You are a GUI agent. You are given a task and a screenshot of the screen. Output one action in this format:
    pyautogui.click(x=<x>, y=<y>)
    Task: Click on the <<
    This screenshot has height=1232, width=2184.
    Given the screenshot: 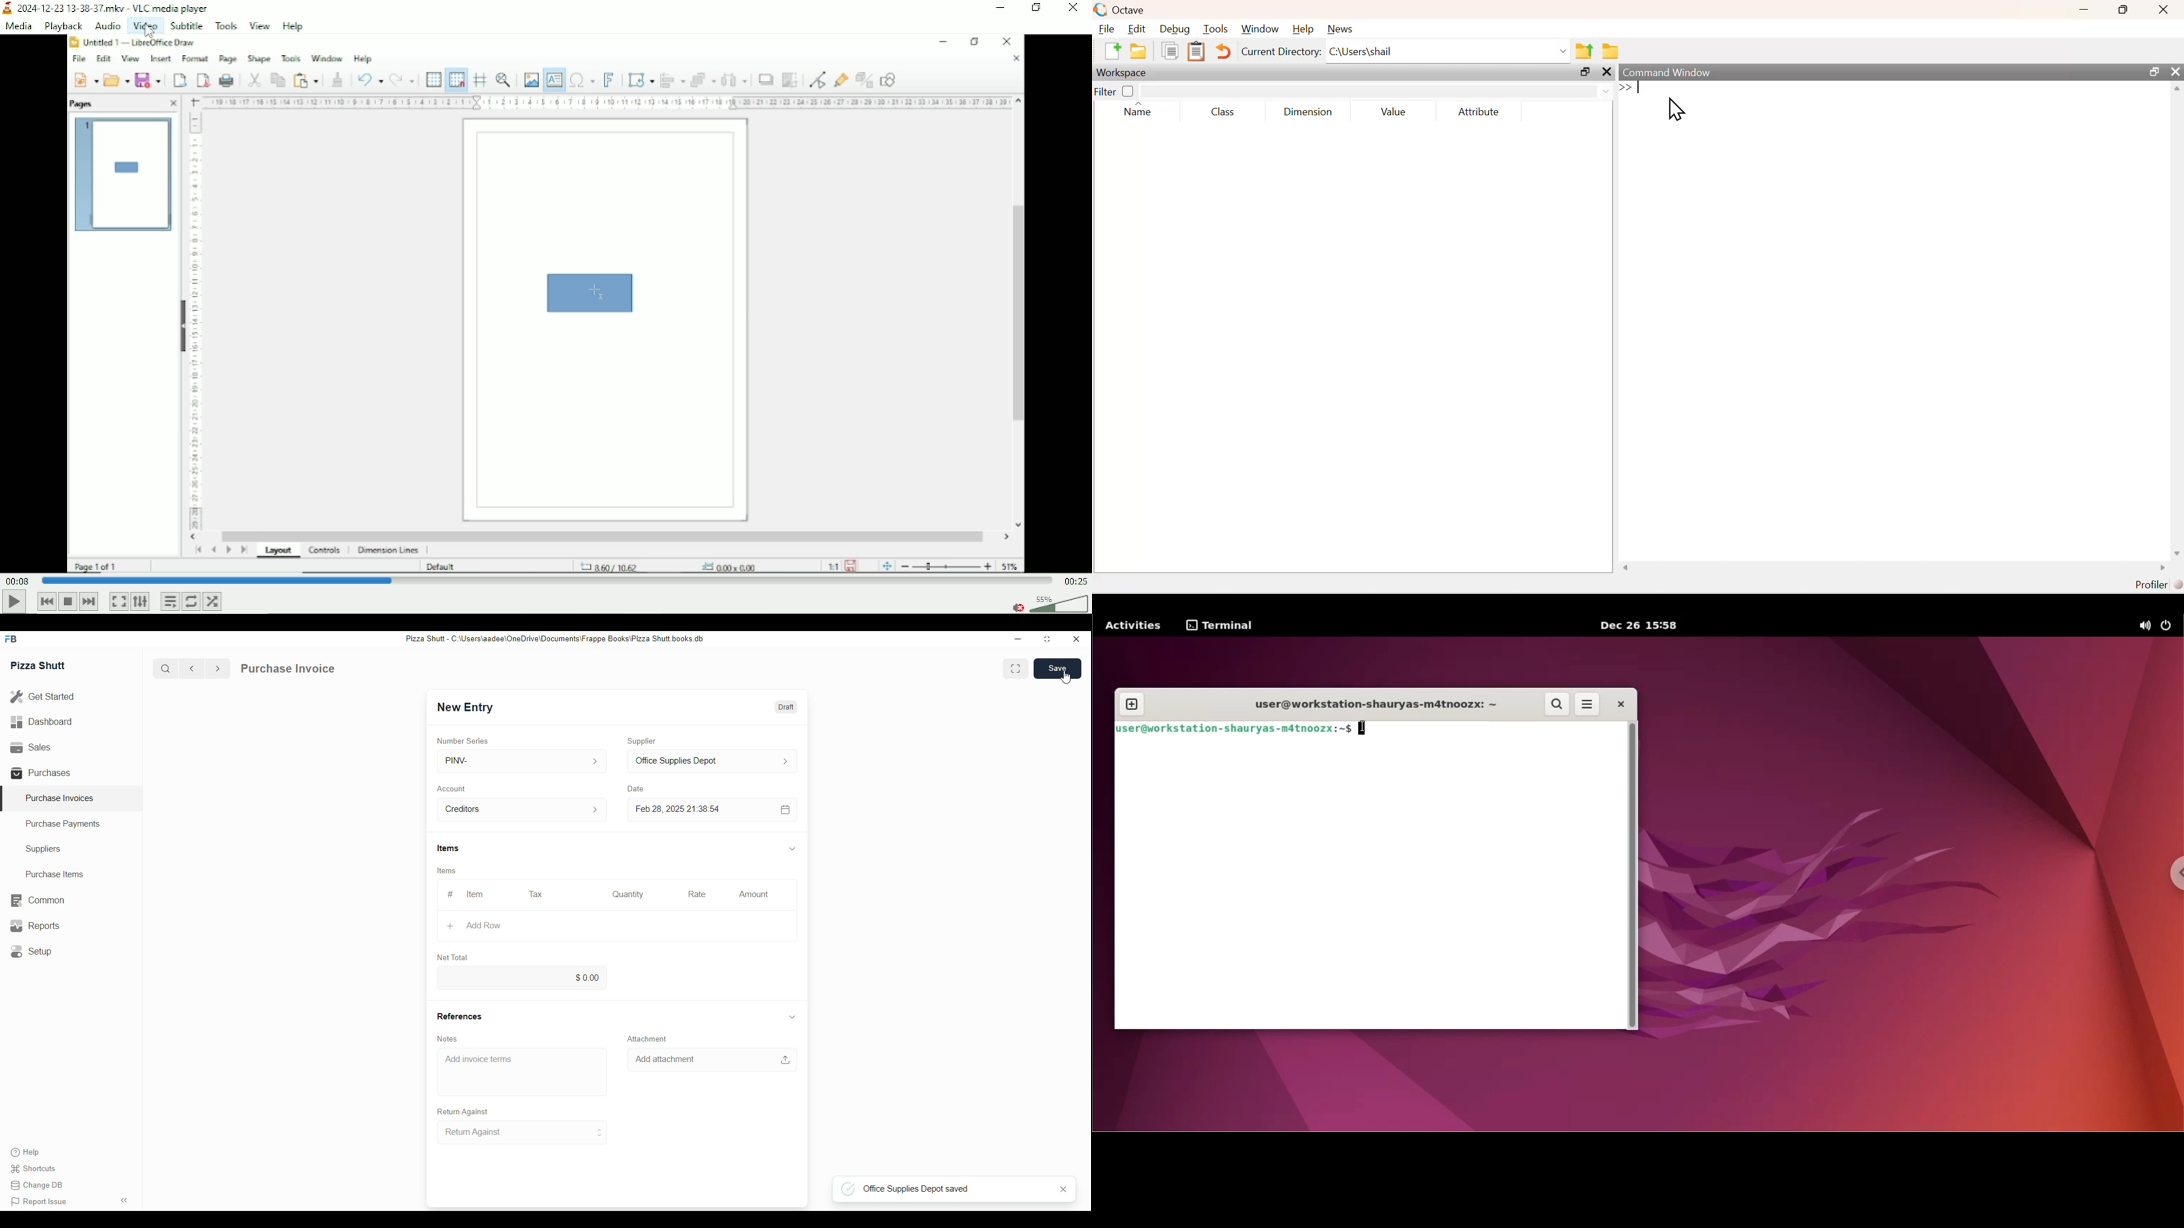 What is the action you would take?
    pyautogui.click(x=125, y=1200)
    